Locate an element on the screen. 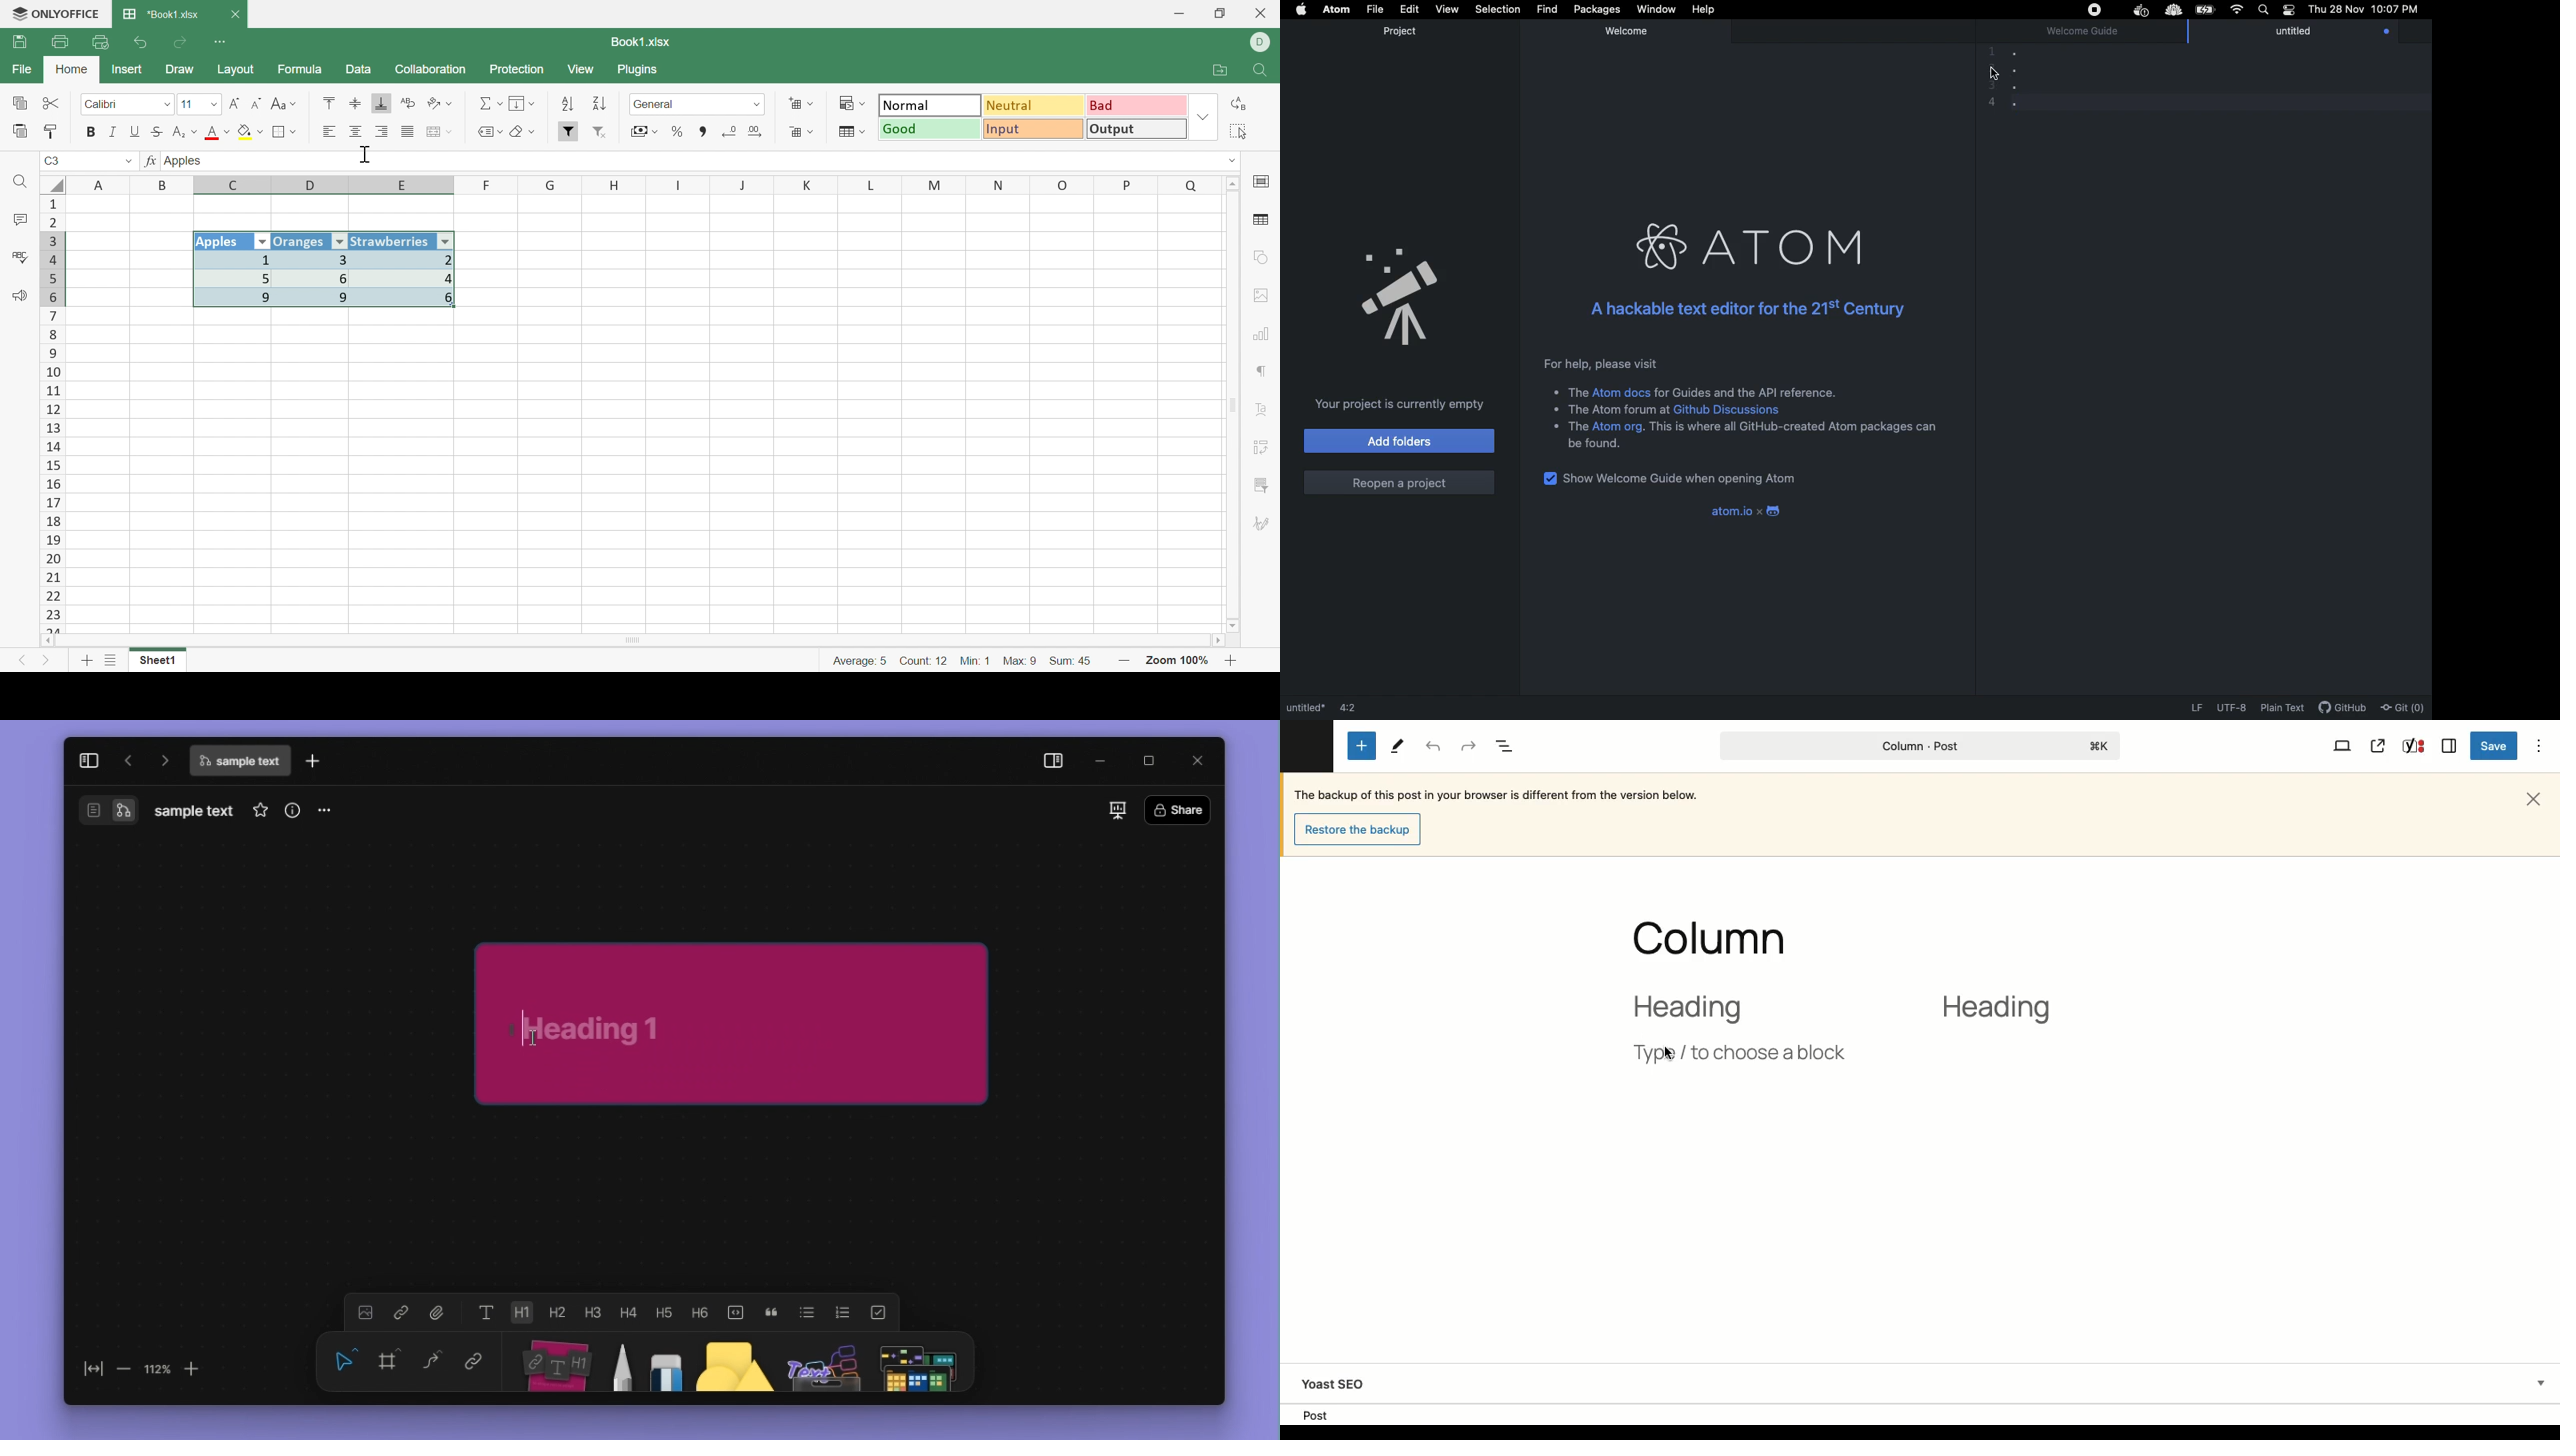  Edit is located at coordinates (1409, 9).